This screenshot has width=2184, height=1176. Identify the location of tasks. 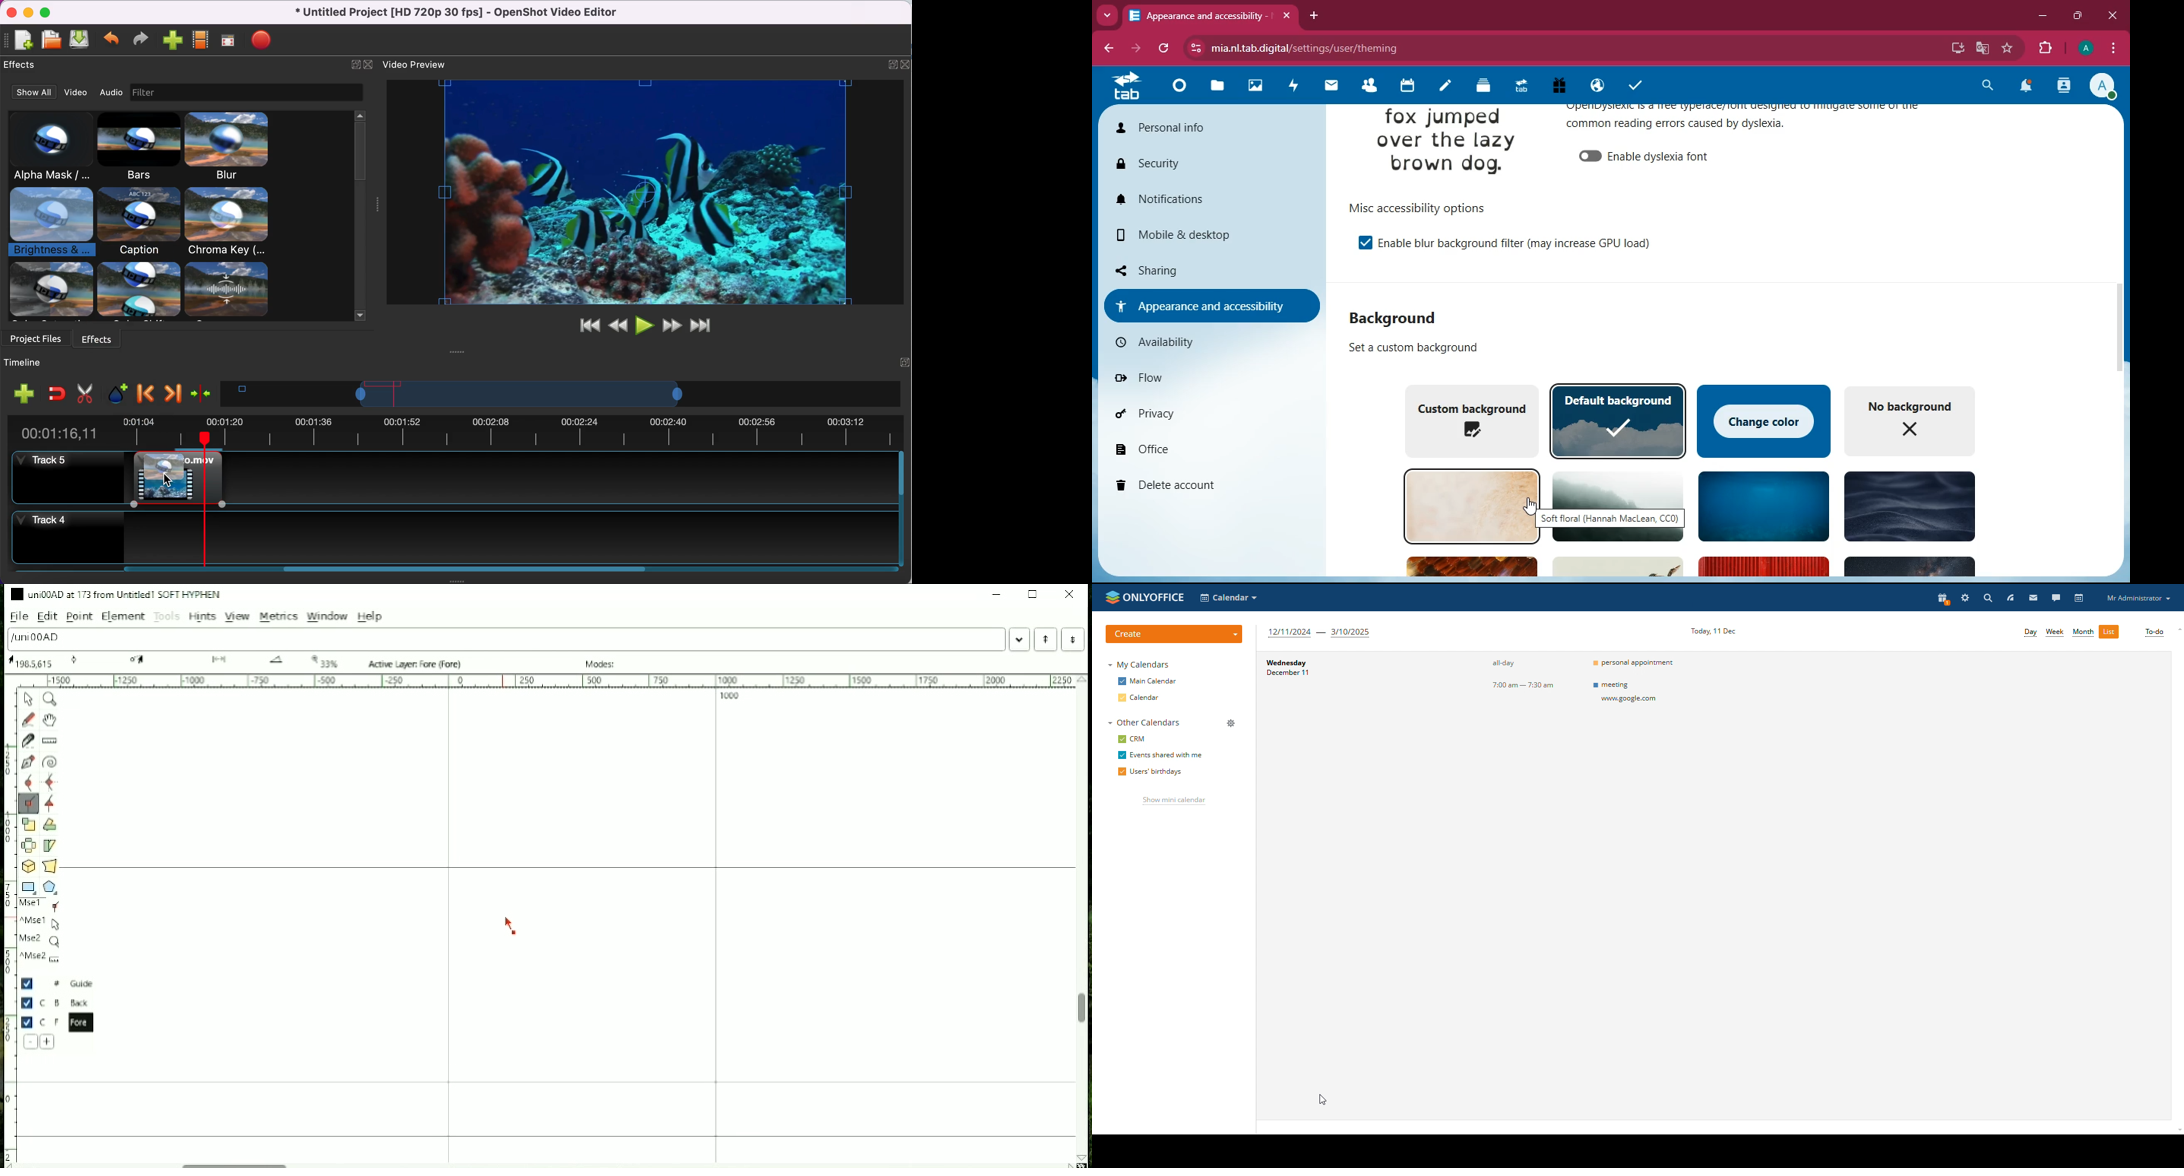
(1634, 88).